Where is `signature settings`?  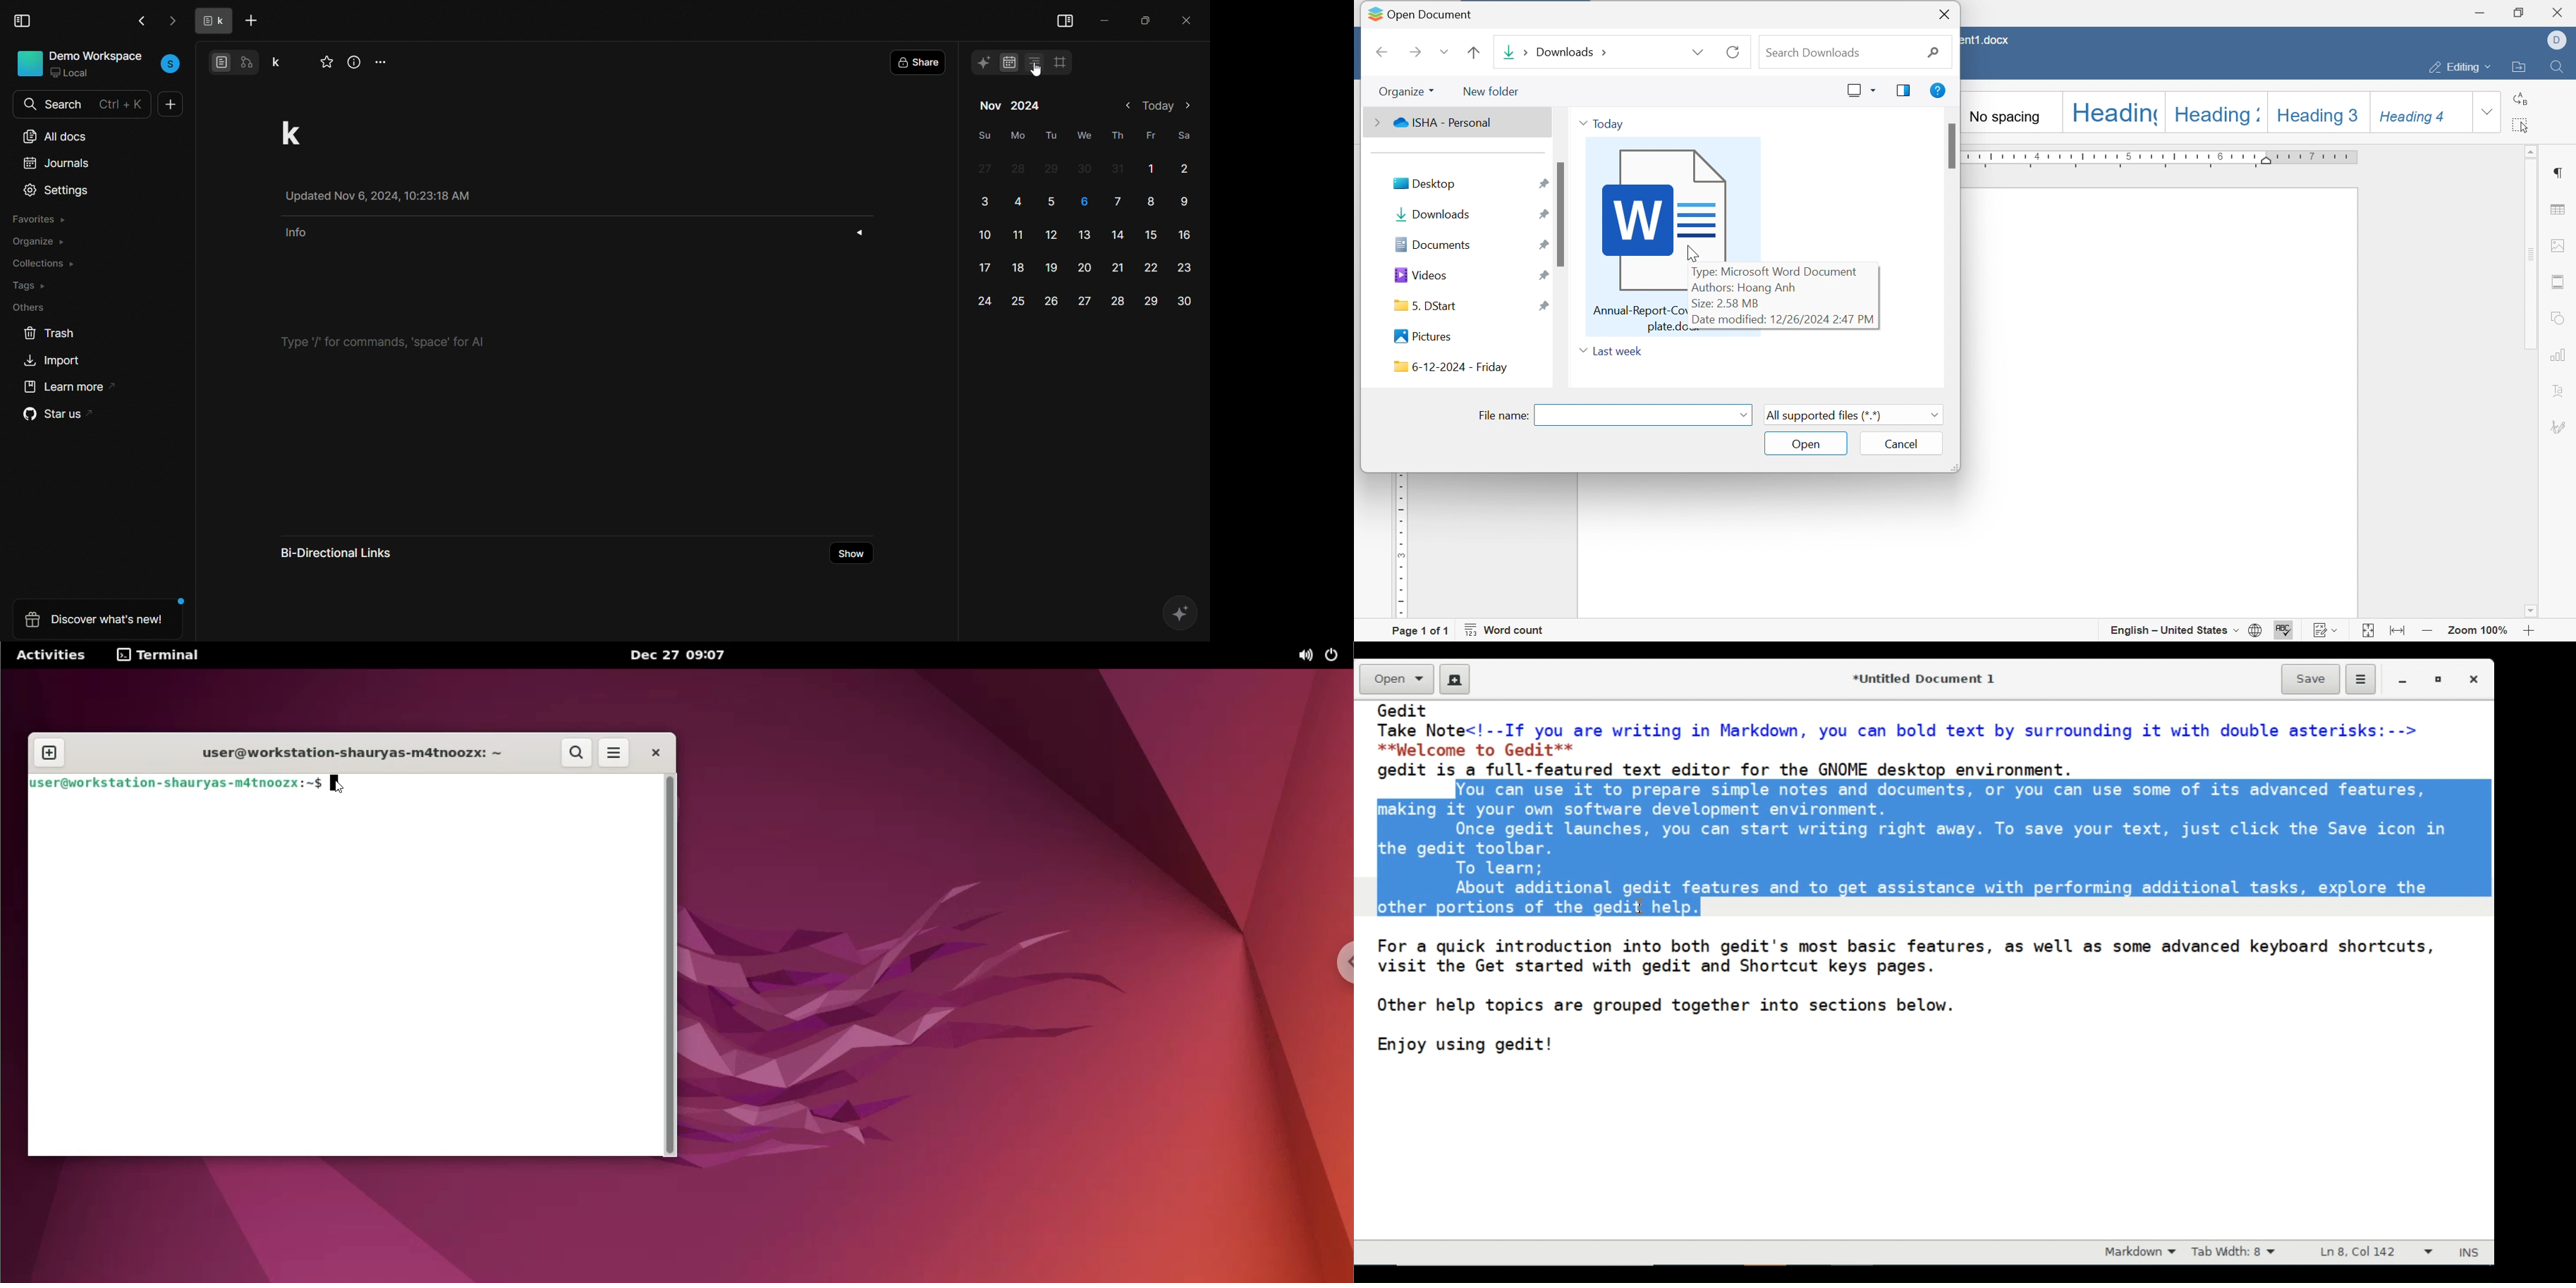
signature settings is located at coordinates (2560, 427).